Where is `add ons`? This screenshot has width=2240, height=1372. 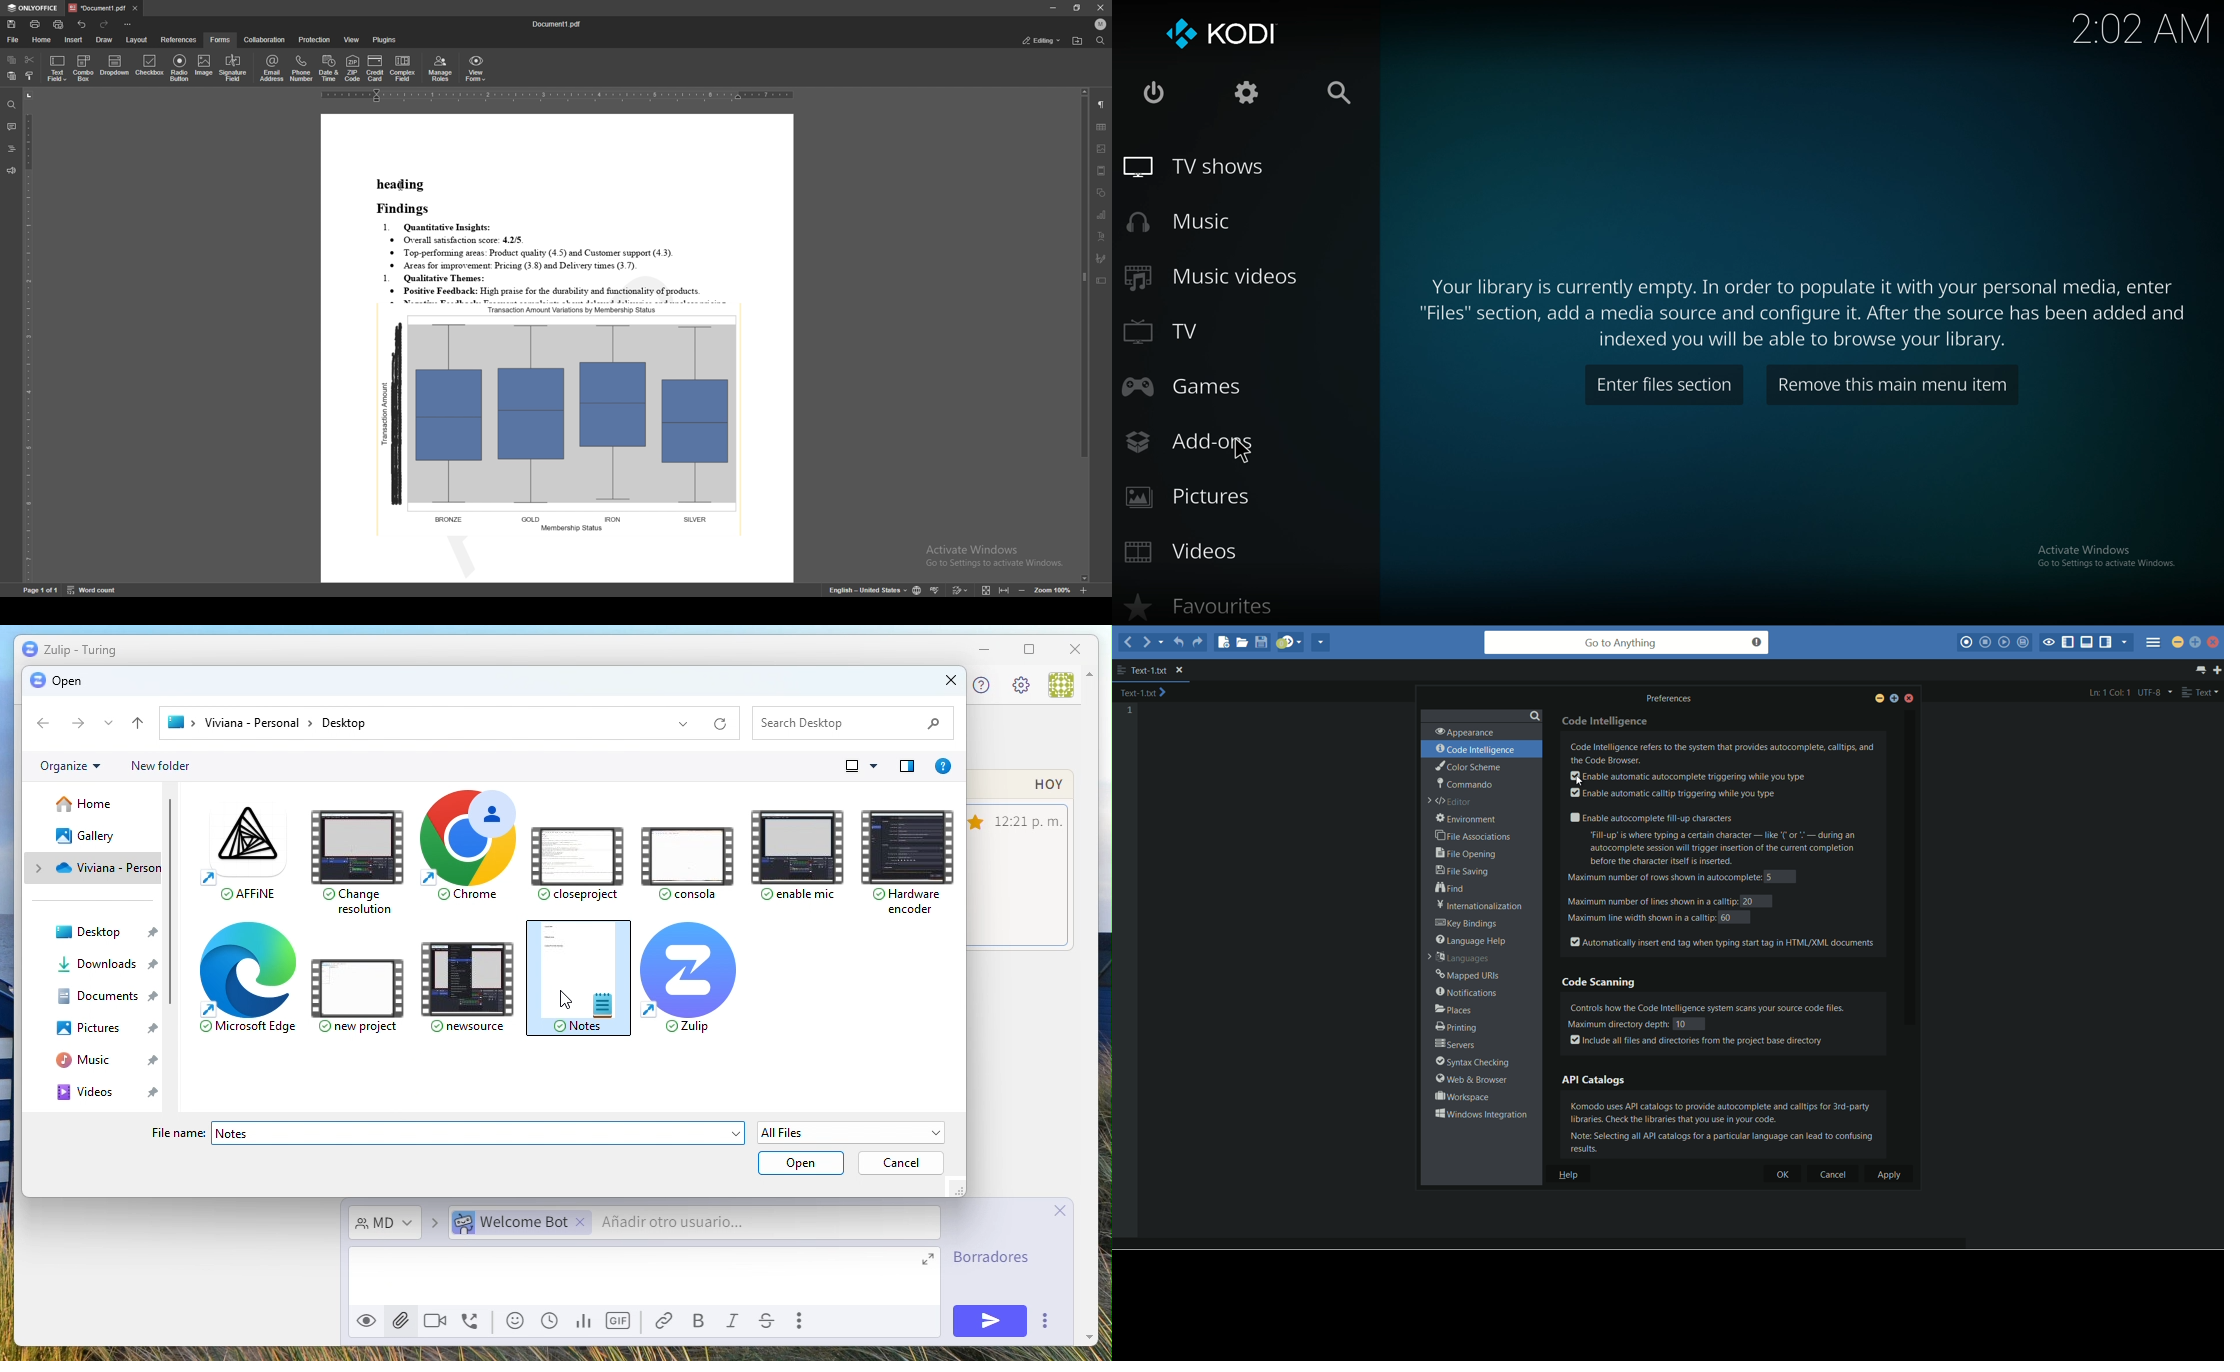 add ons is located at coordinates (1173, 444).